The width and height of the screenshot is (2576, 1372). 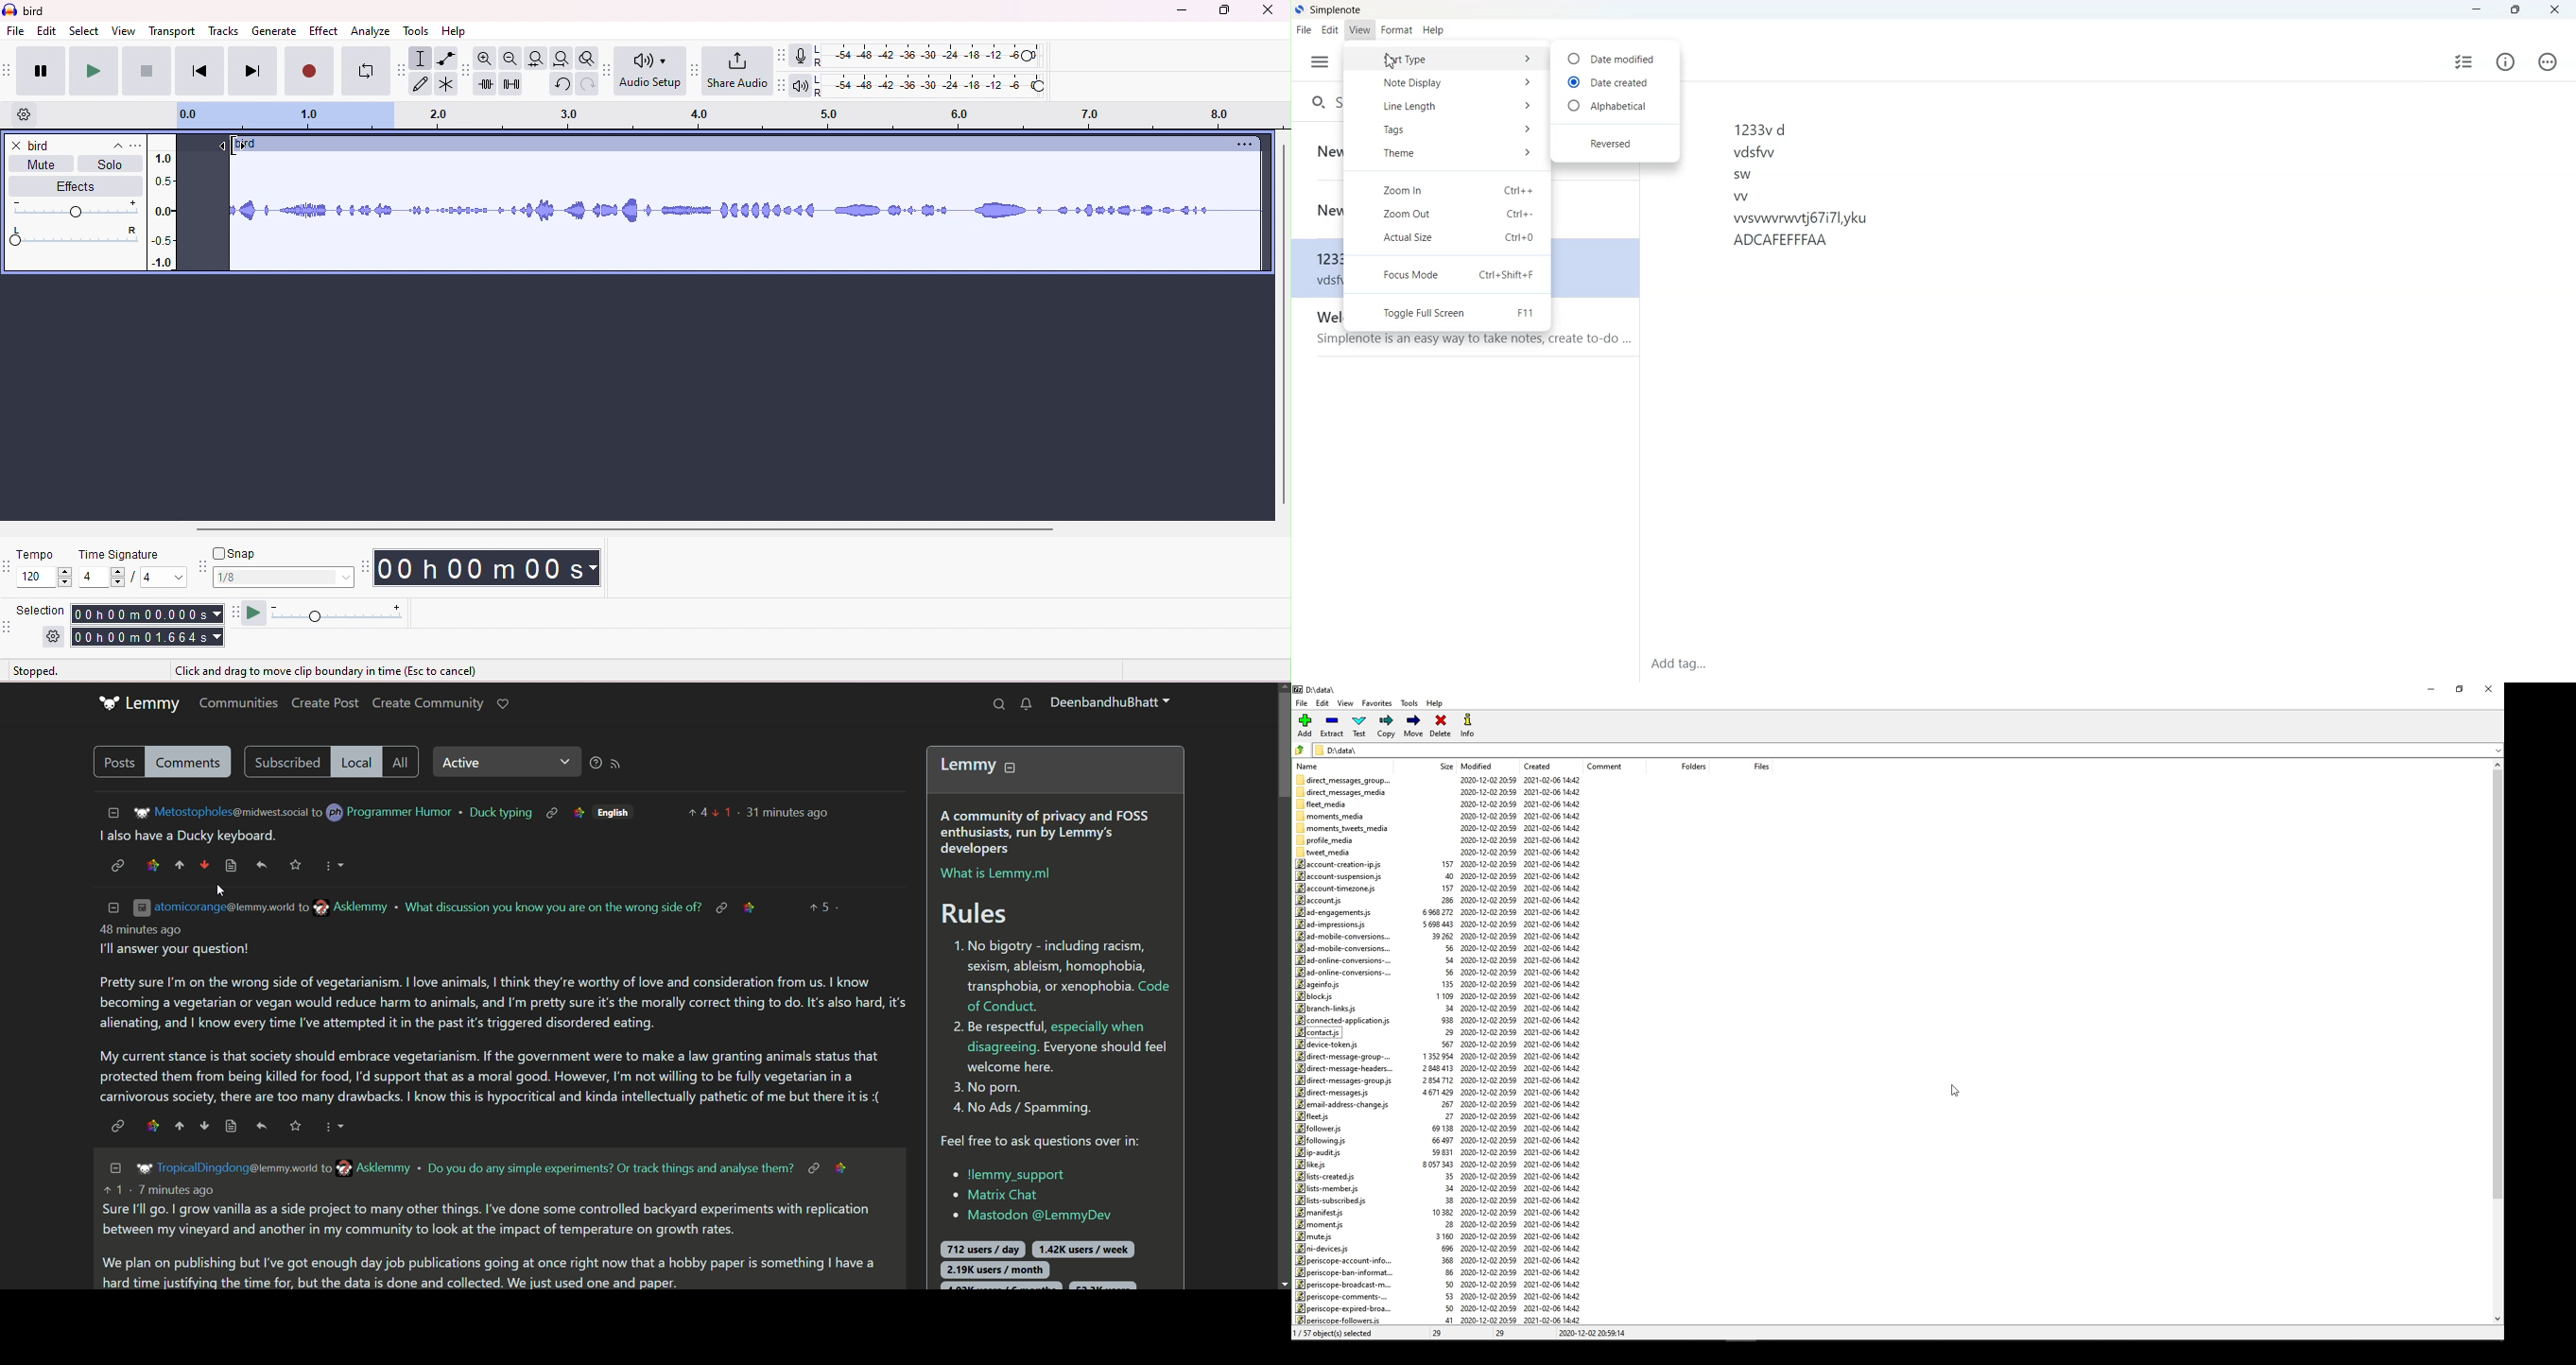 What do you see at coordinates (180, 865) in the screenshot?
I see `upvote` at bounding box center [180, 865].